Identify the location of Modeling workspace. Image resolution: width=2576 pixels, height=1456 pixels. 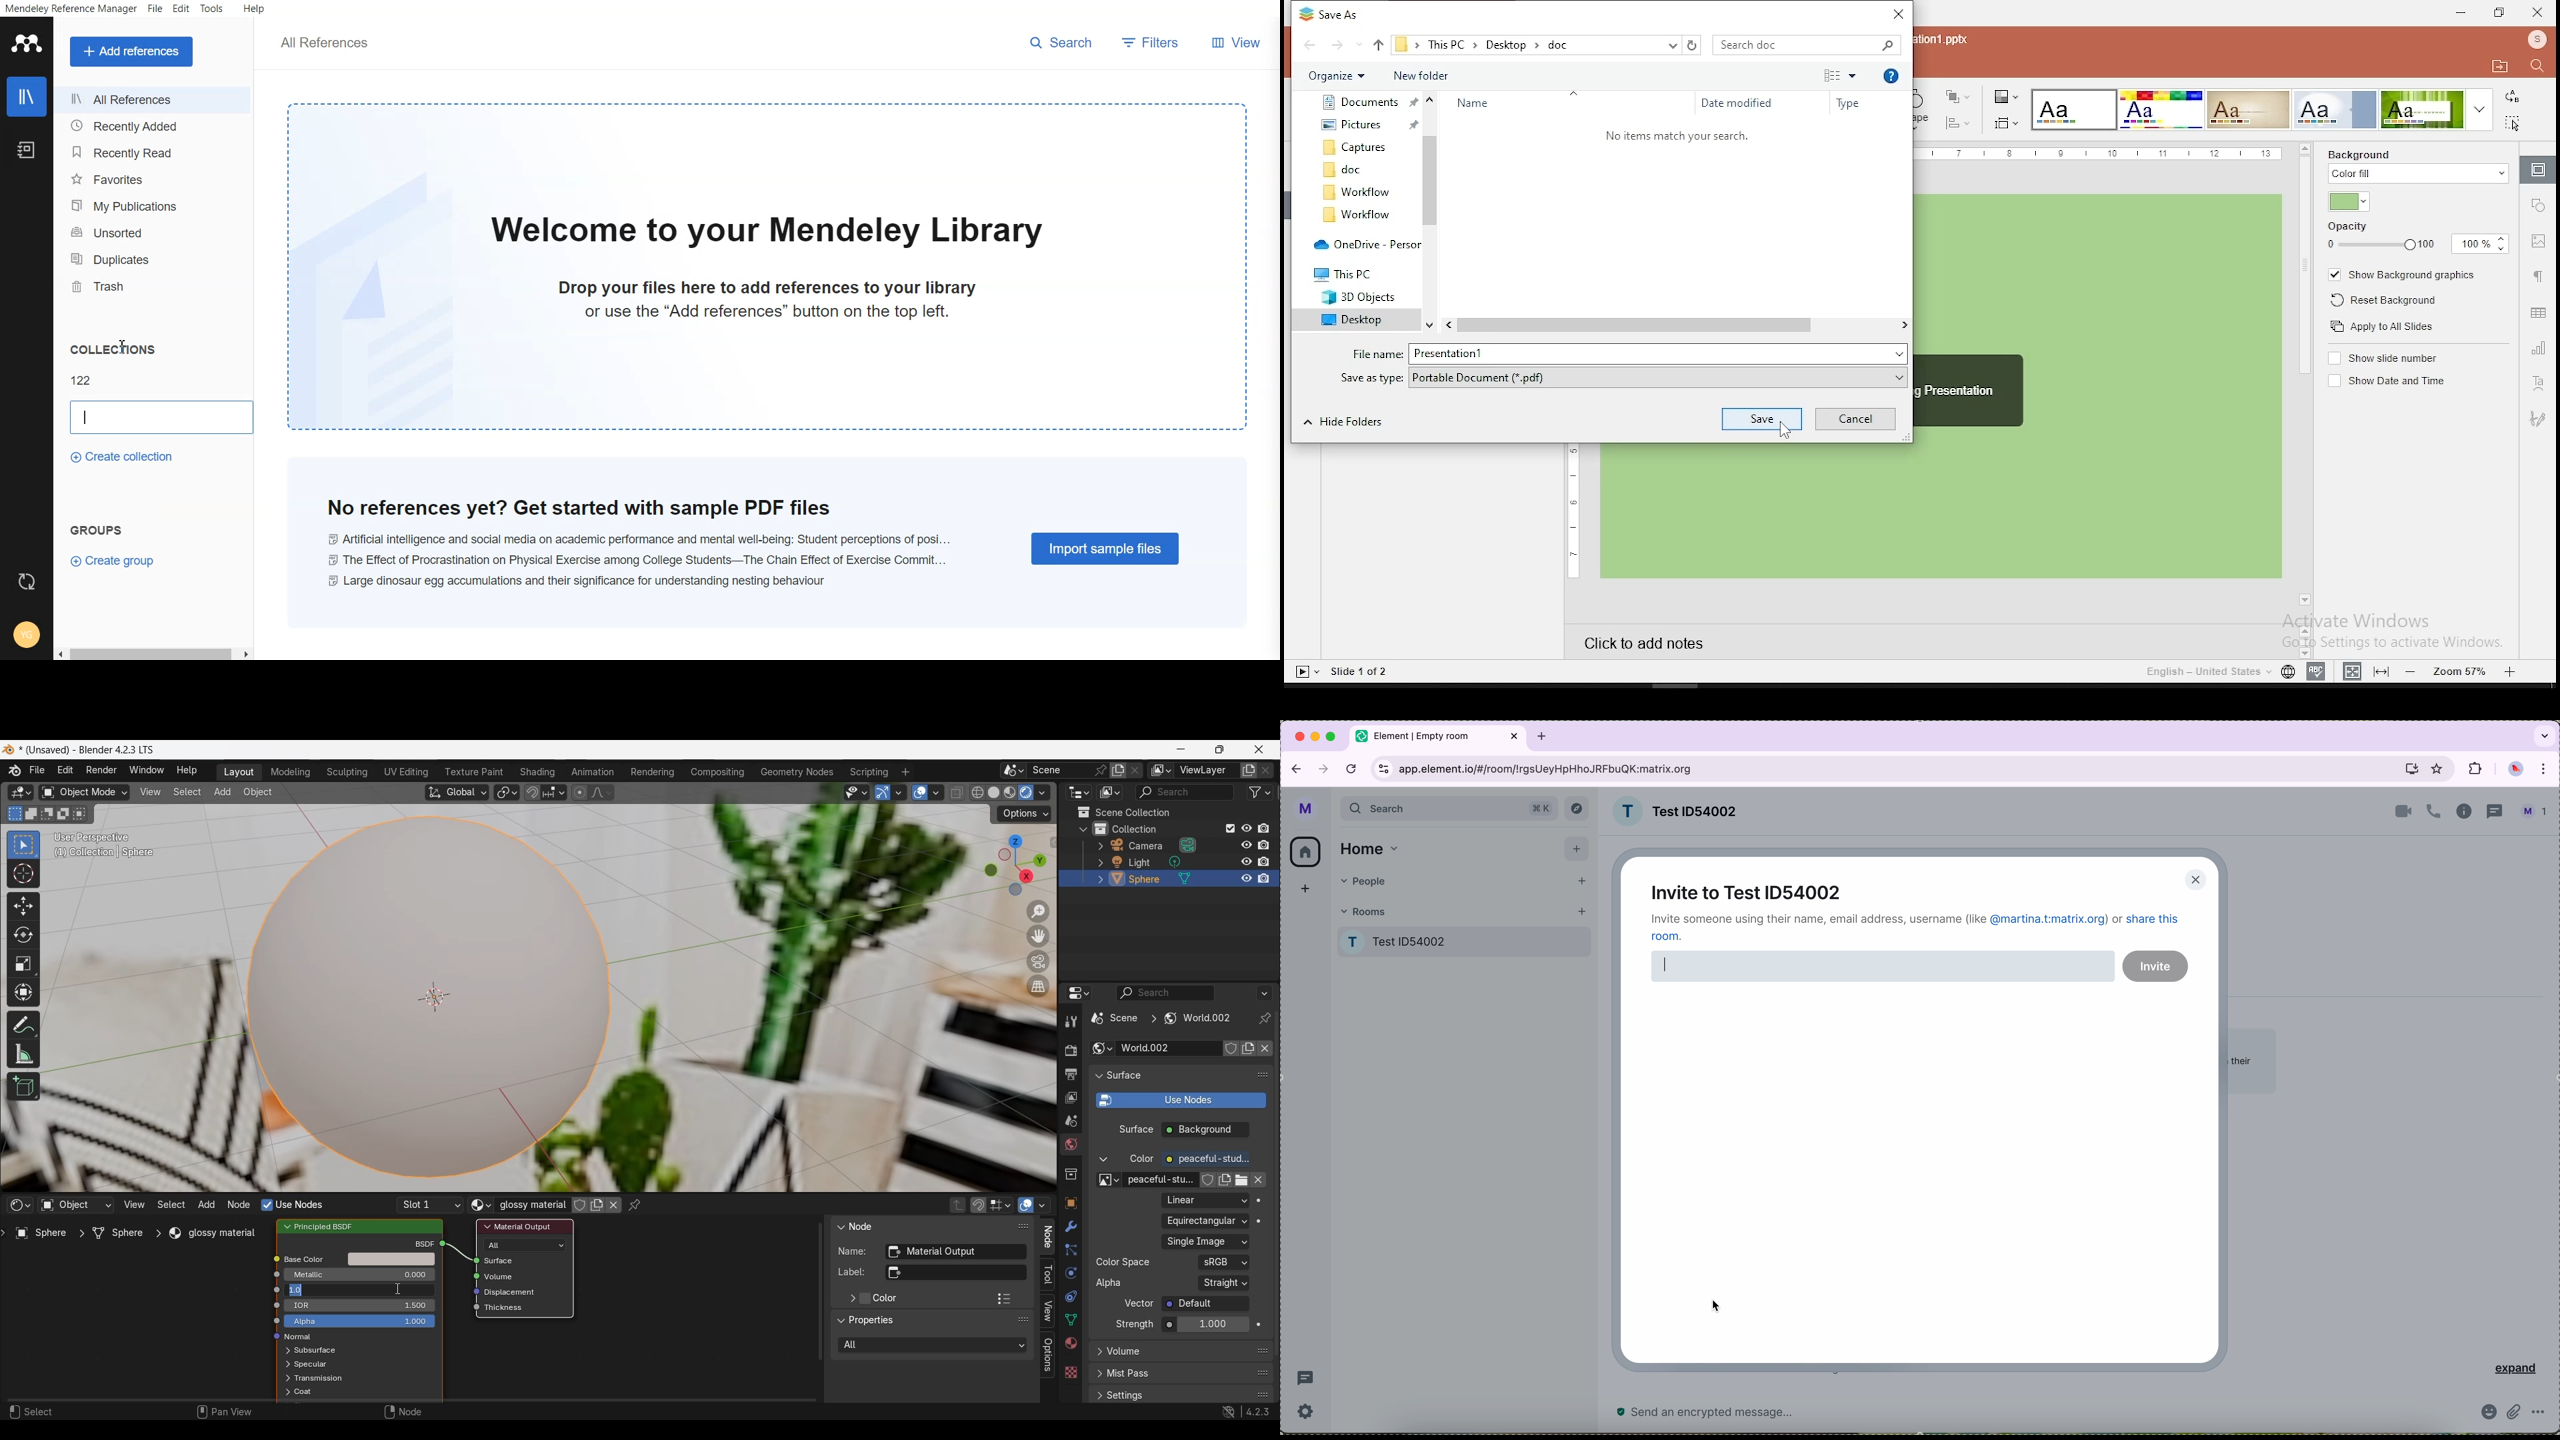
(291, 772).